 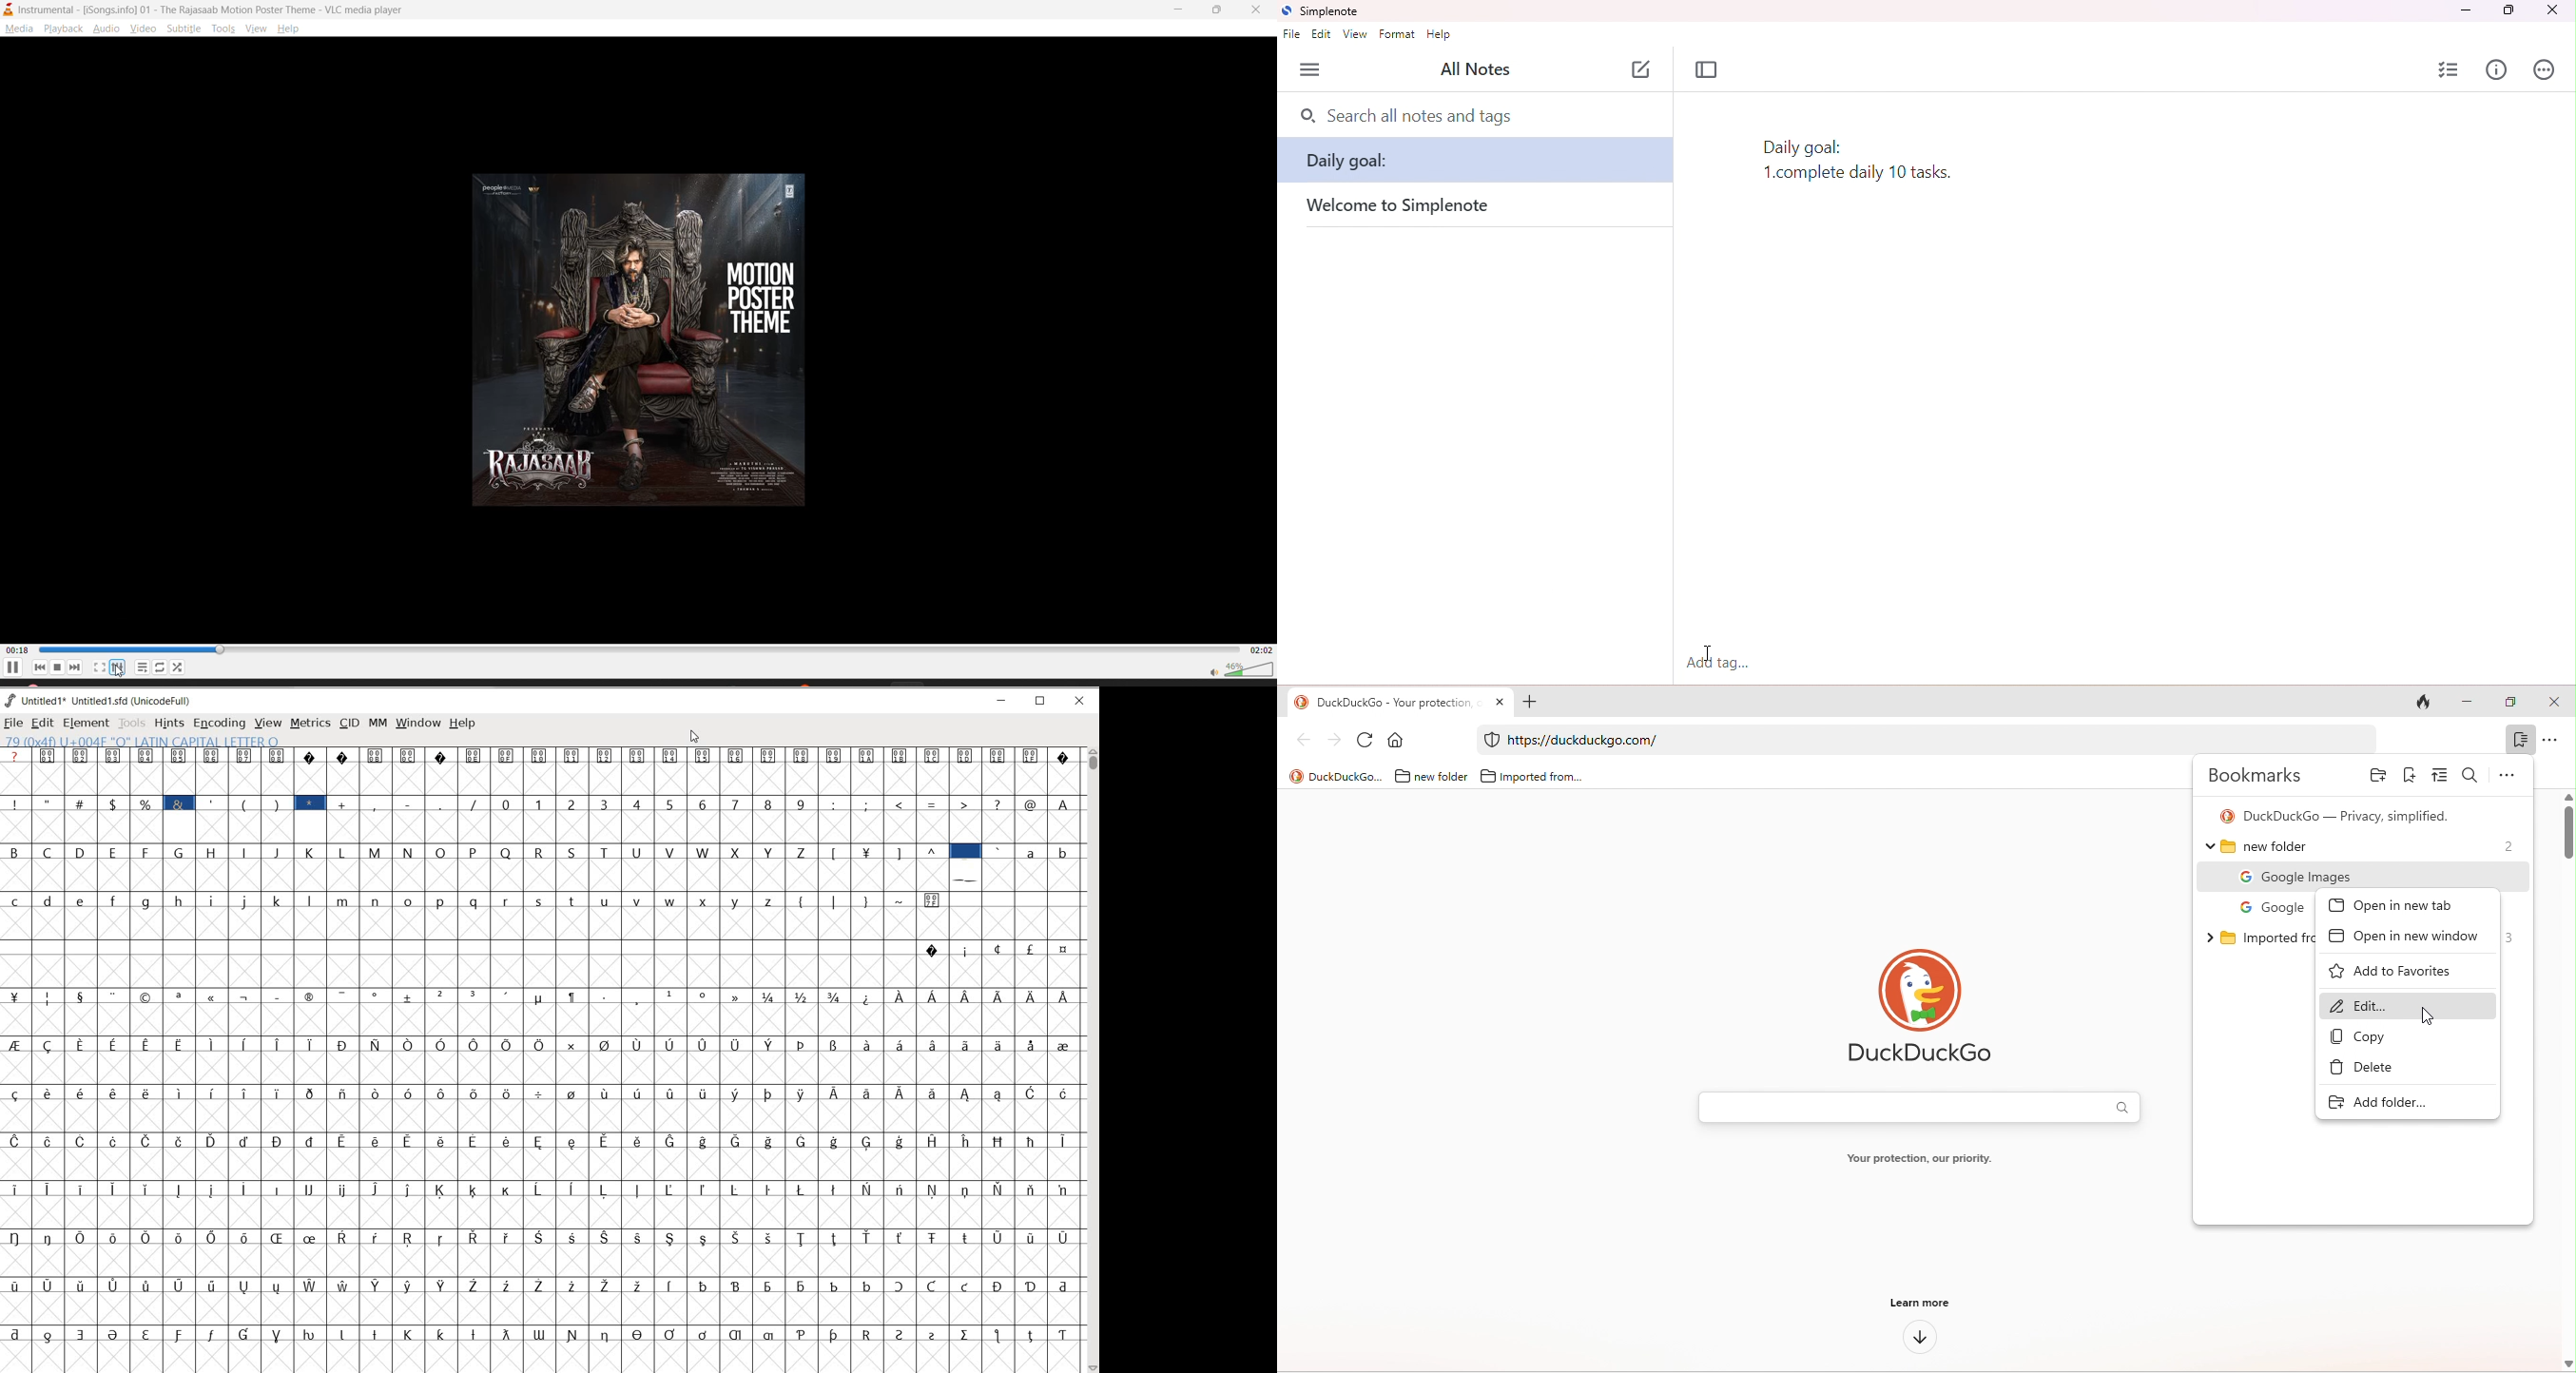 What do you see at coordinates (2404, 1003) in the screenshot?
I see `edit` at bounding box center [2404, 1003].